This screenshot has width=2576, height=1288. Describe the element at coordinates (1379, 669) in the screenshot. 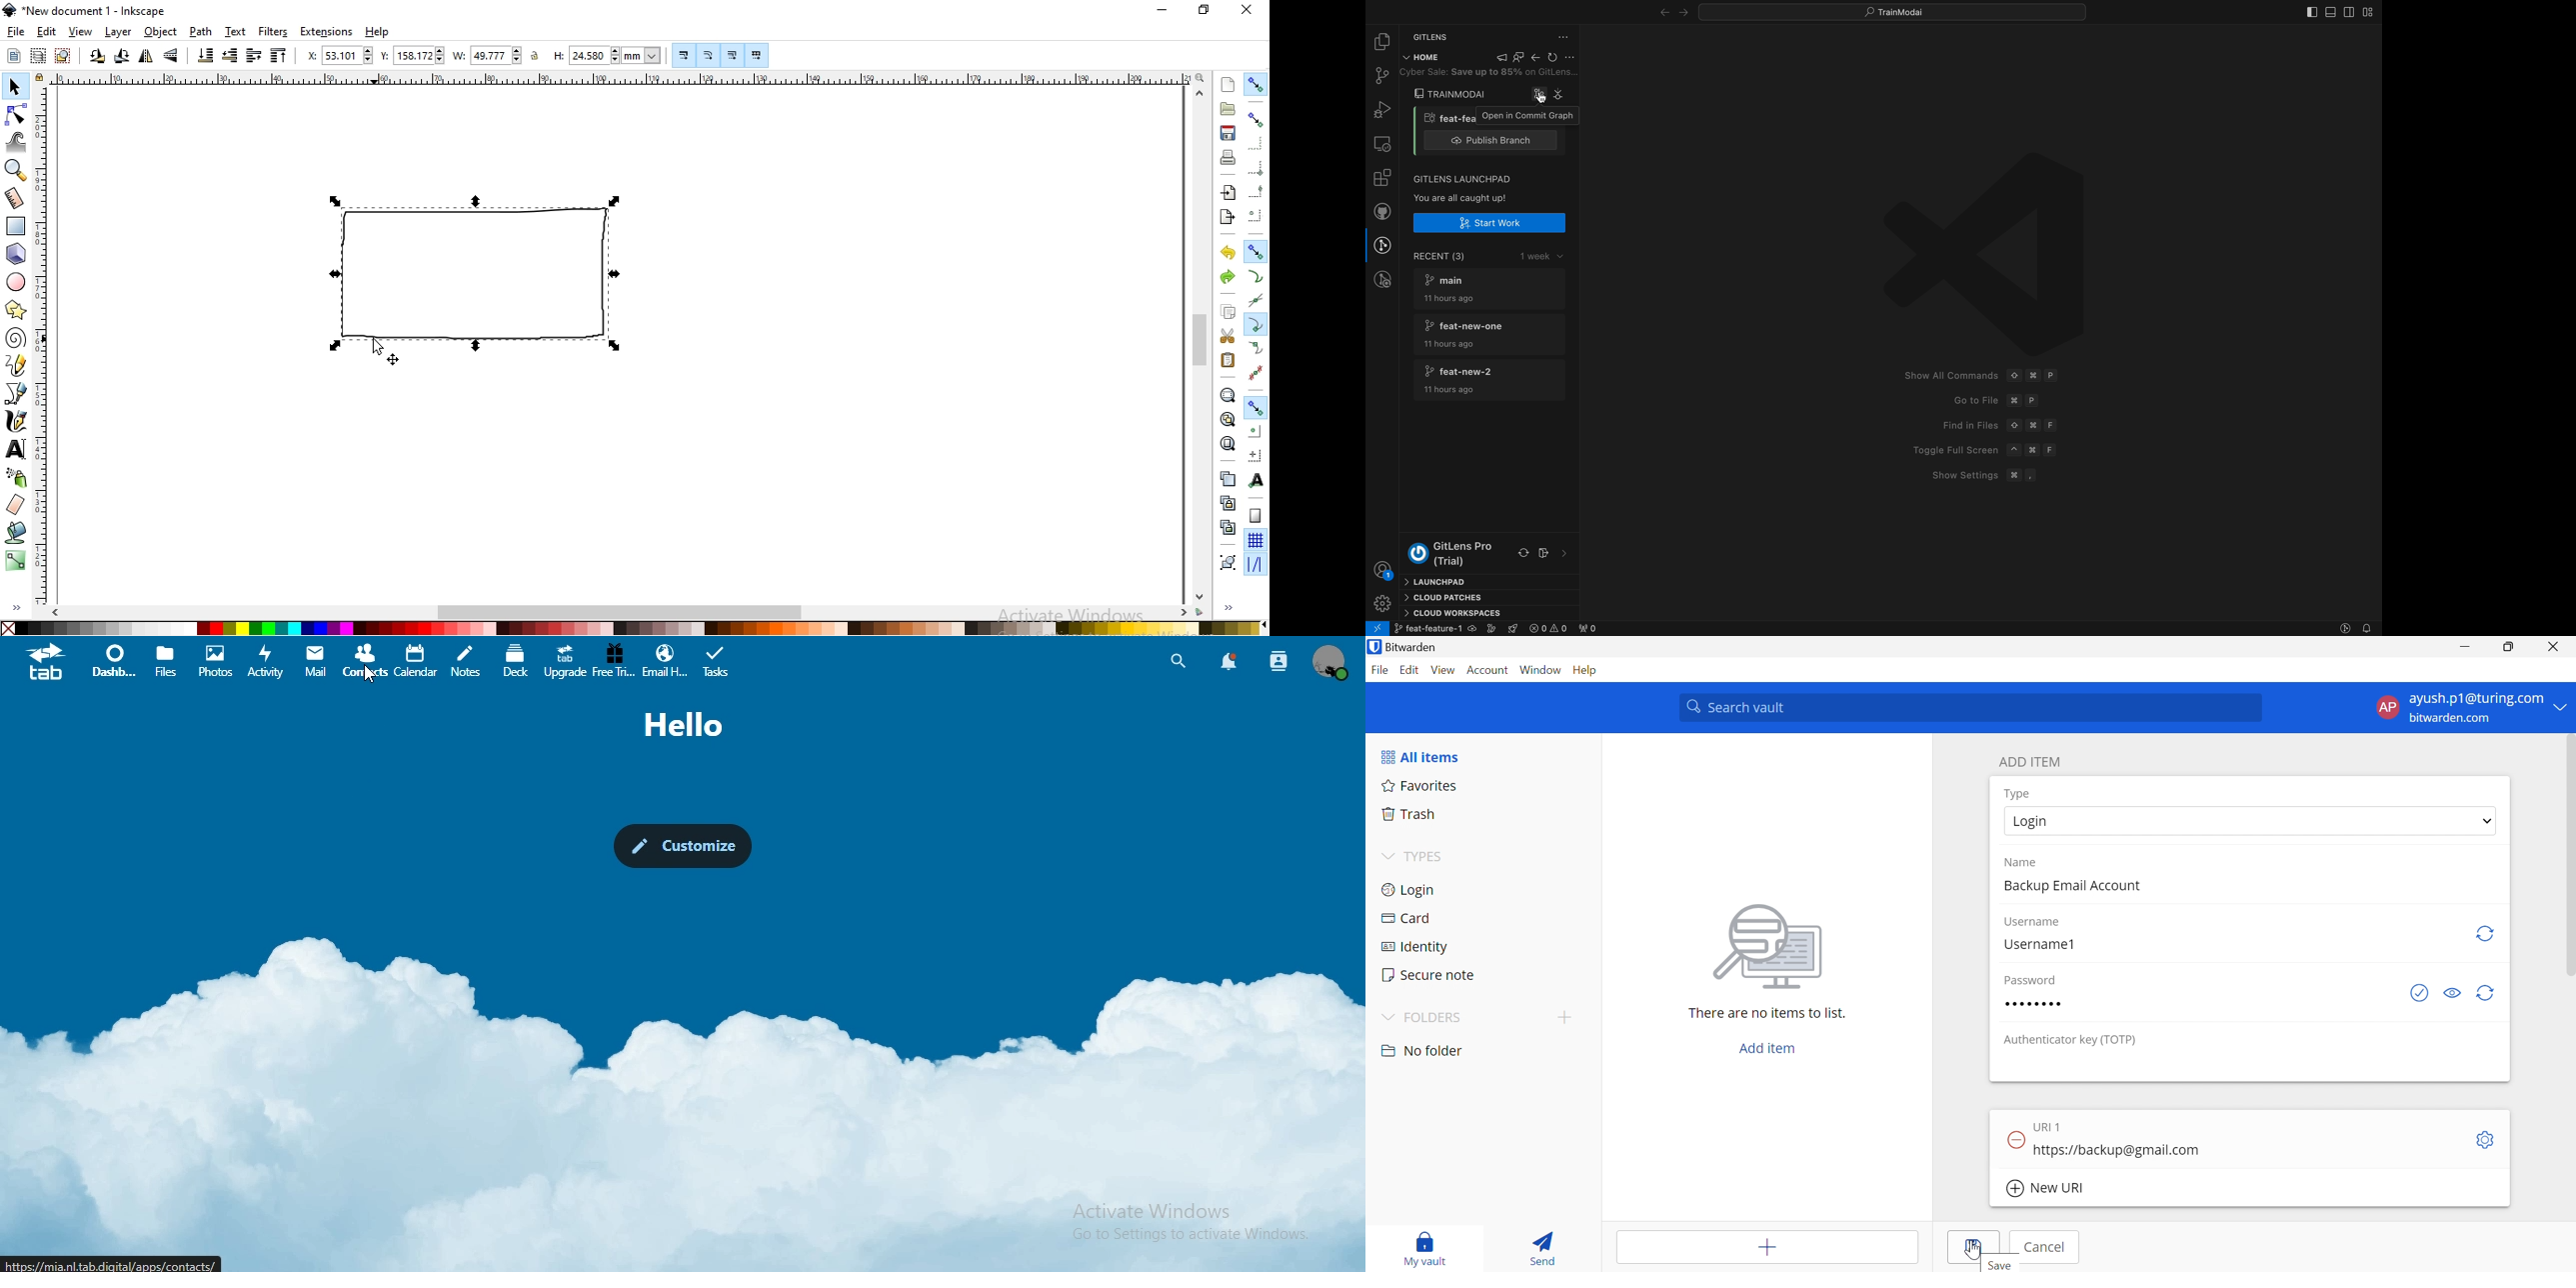

I see `File` at that location.